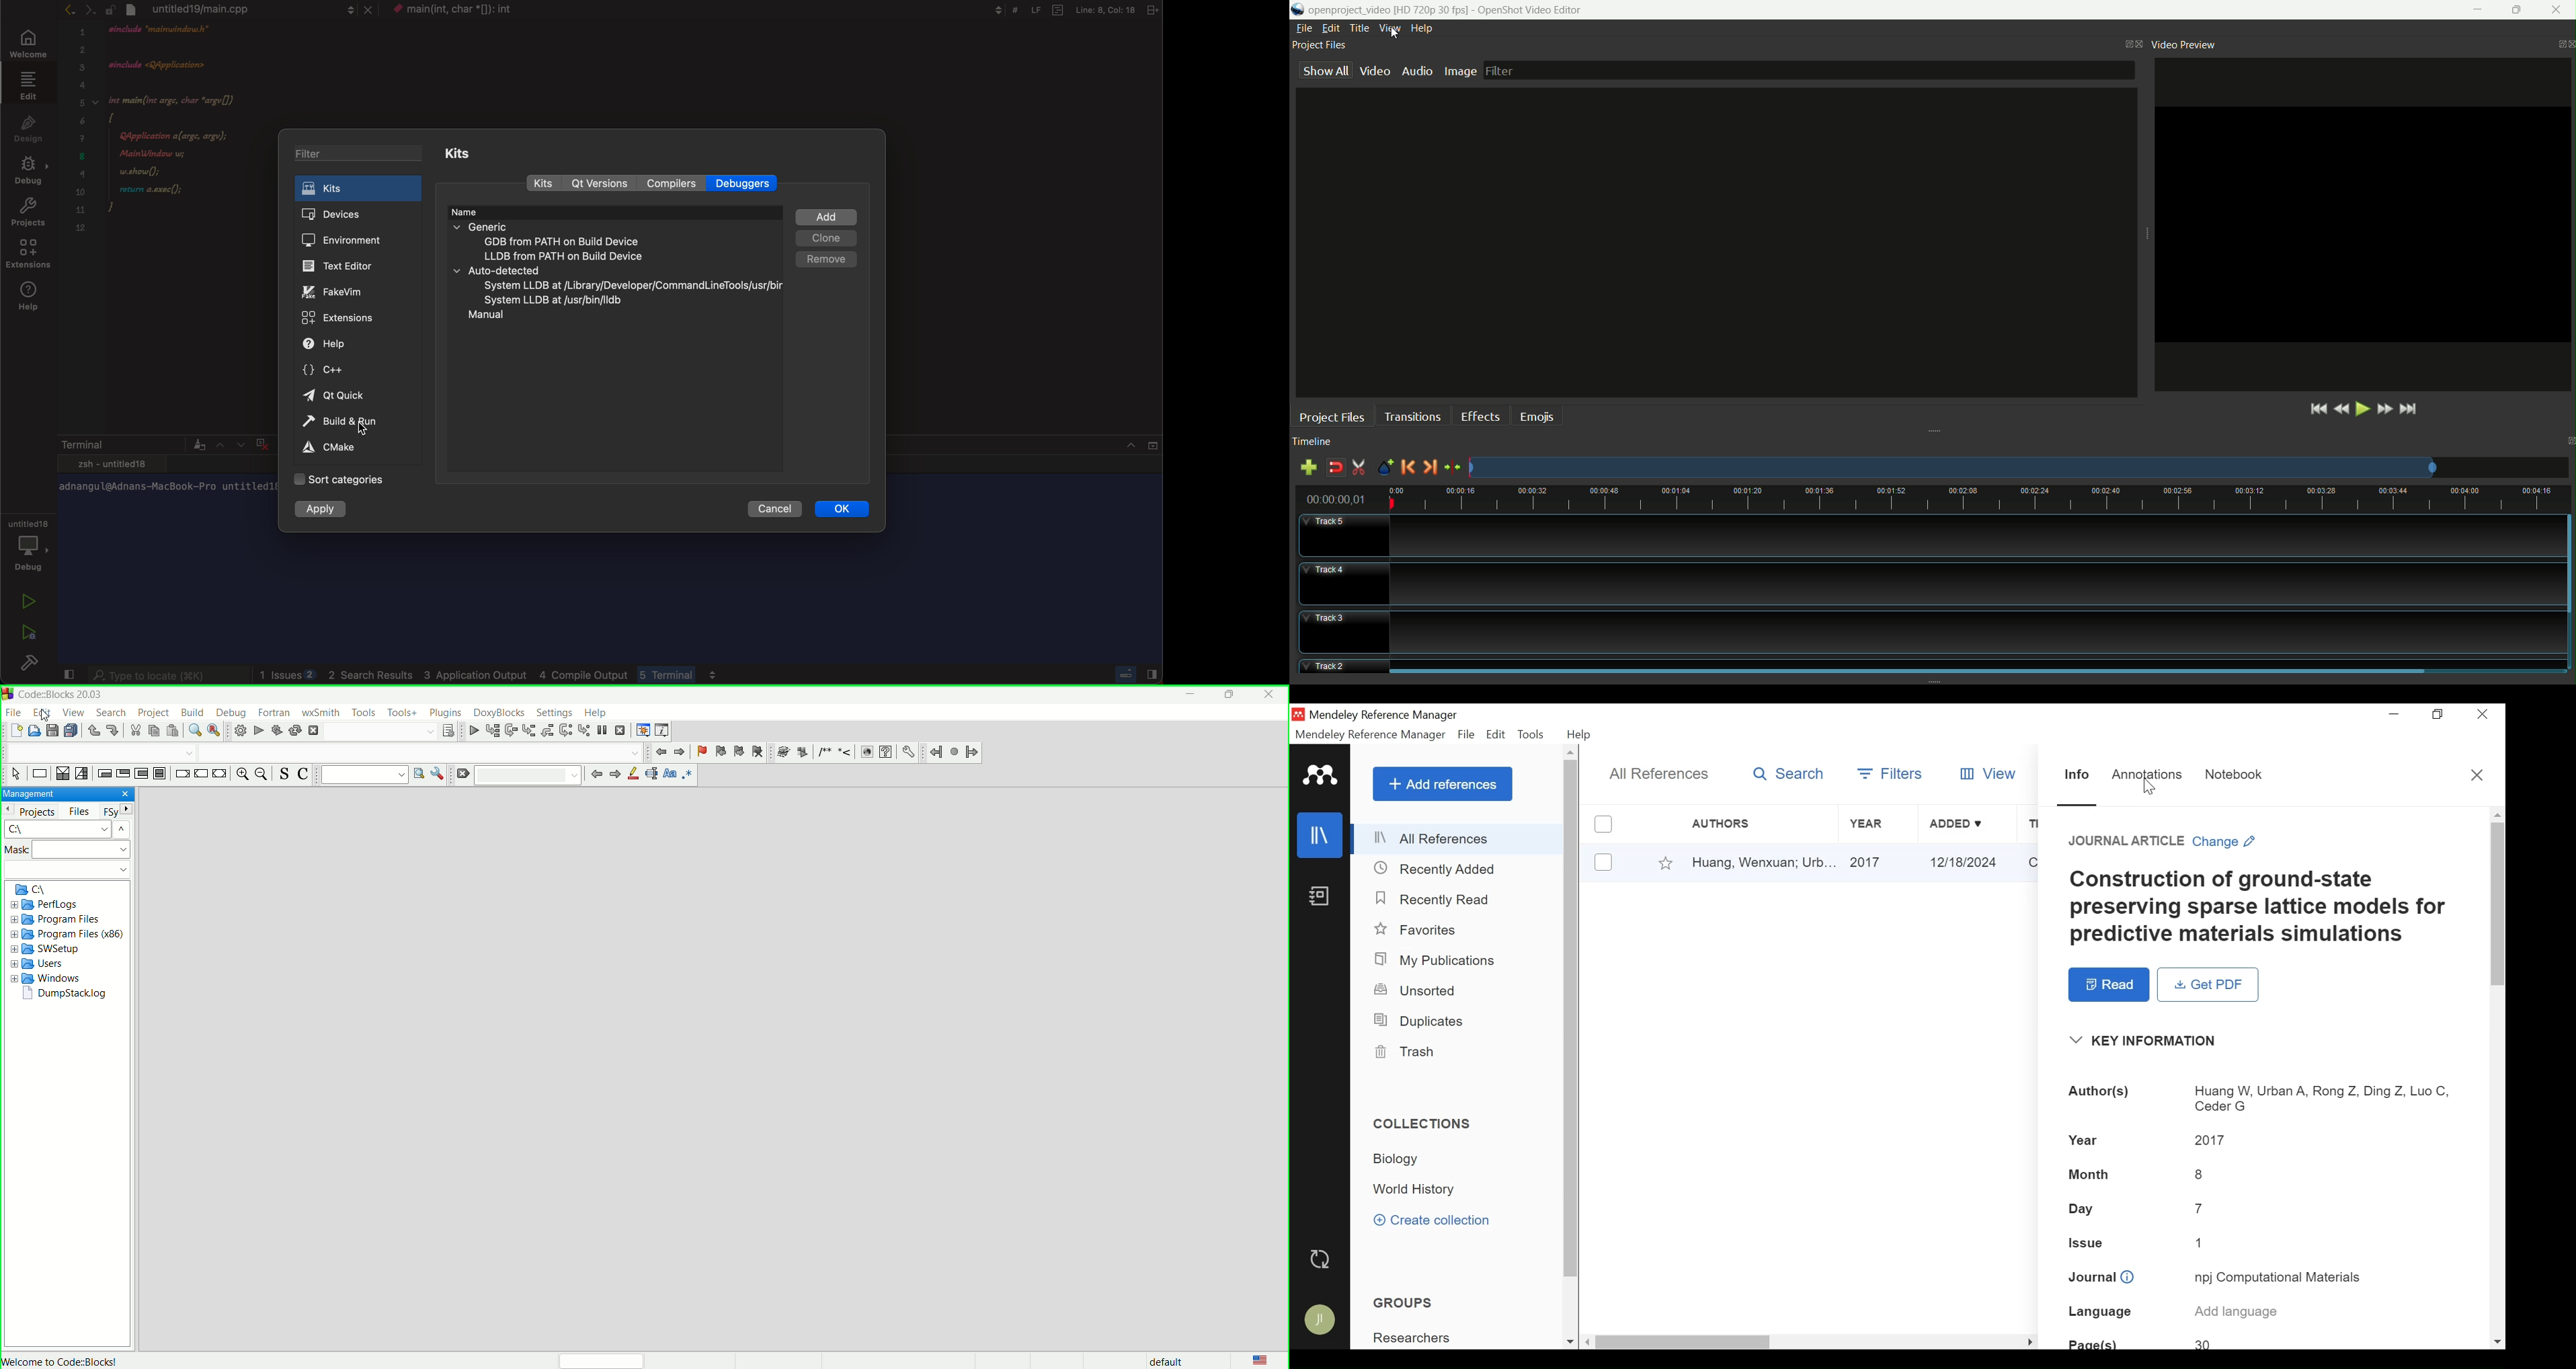 The width and height of the screenshot is (2576, 1372). Describe the element at coordinates (142, 773) in the screenshot. I see `counting loop` at that location.